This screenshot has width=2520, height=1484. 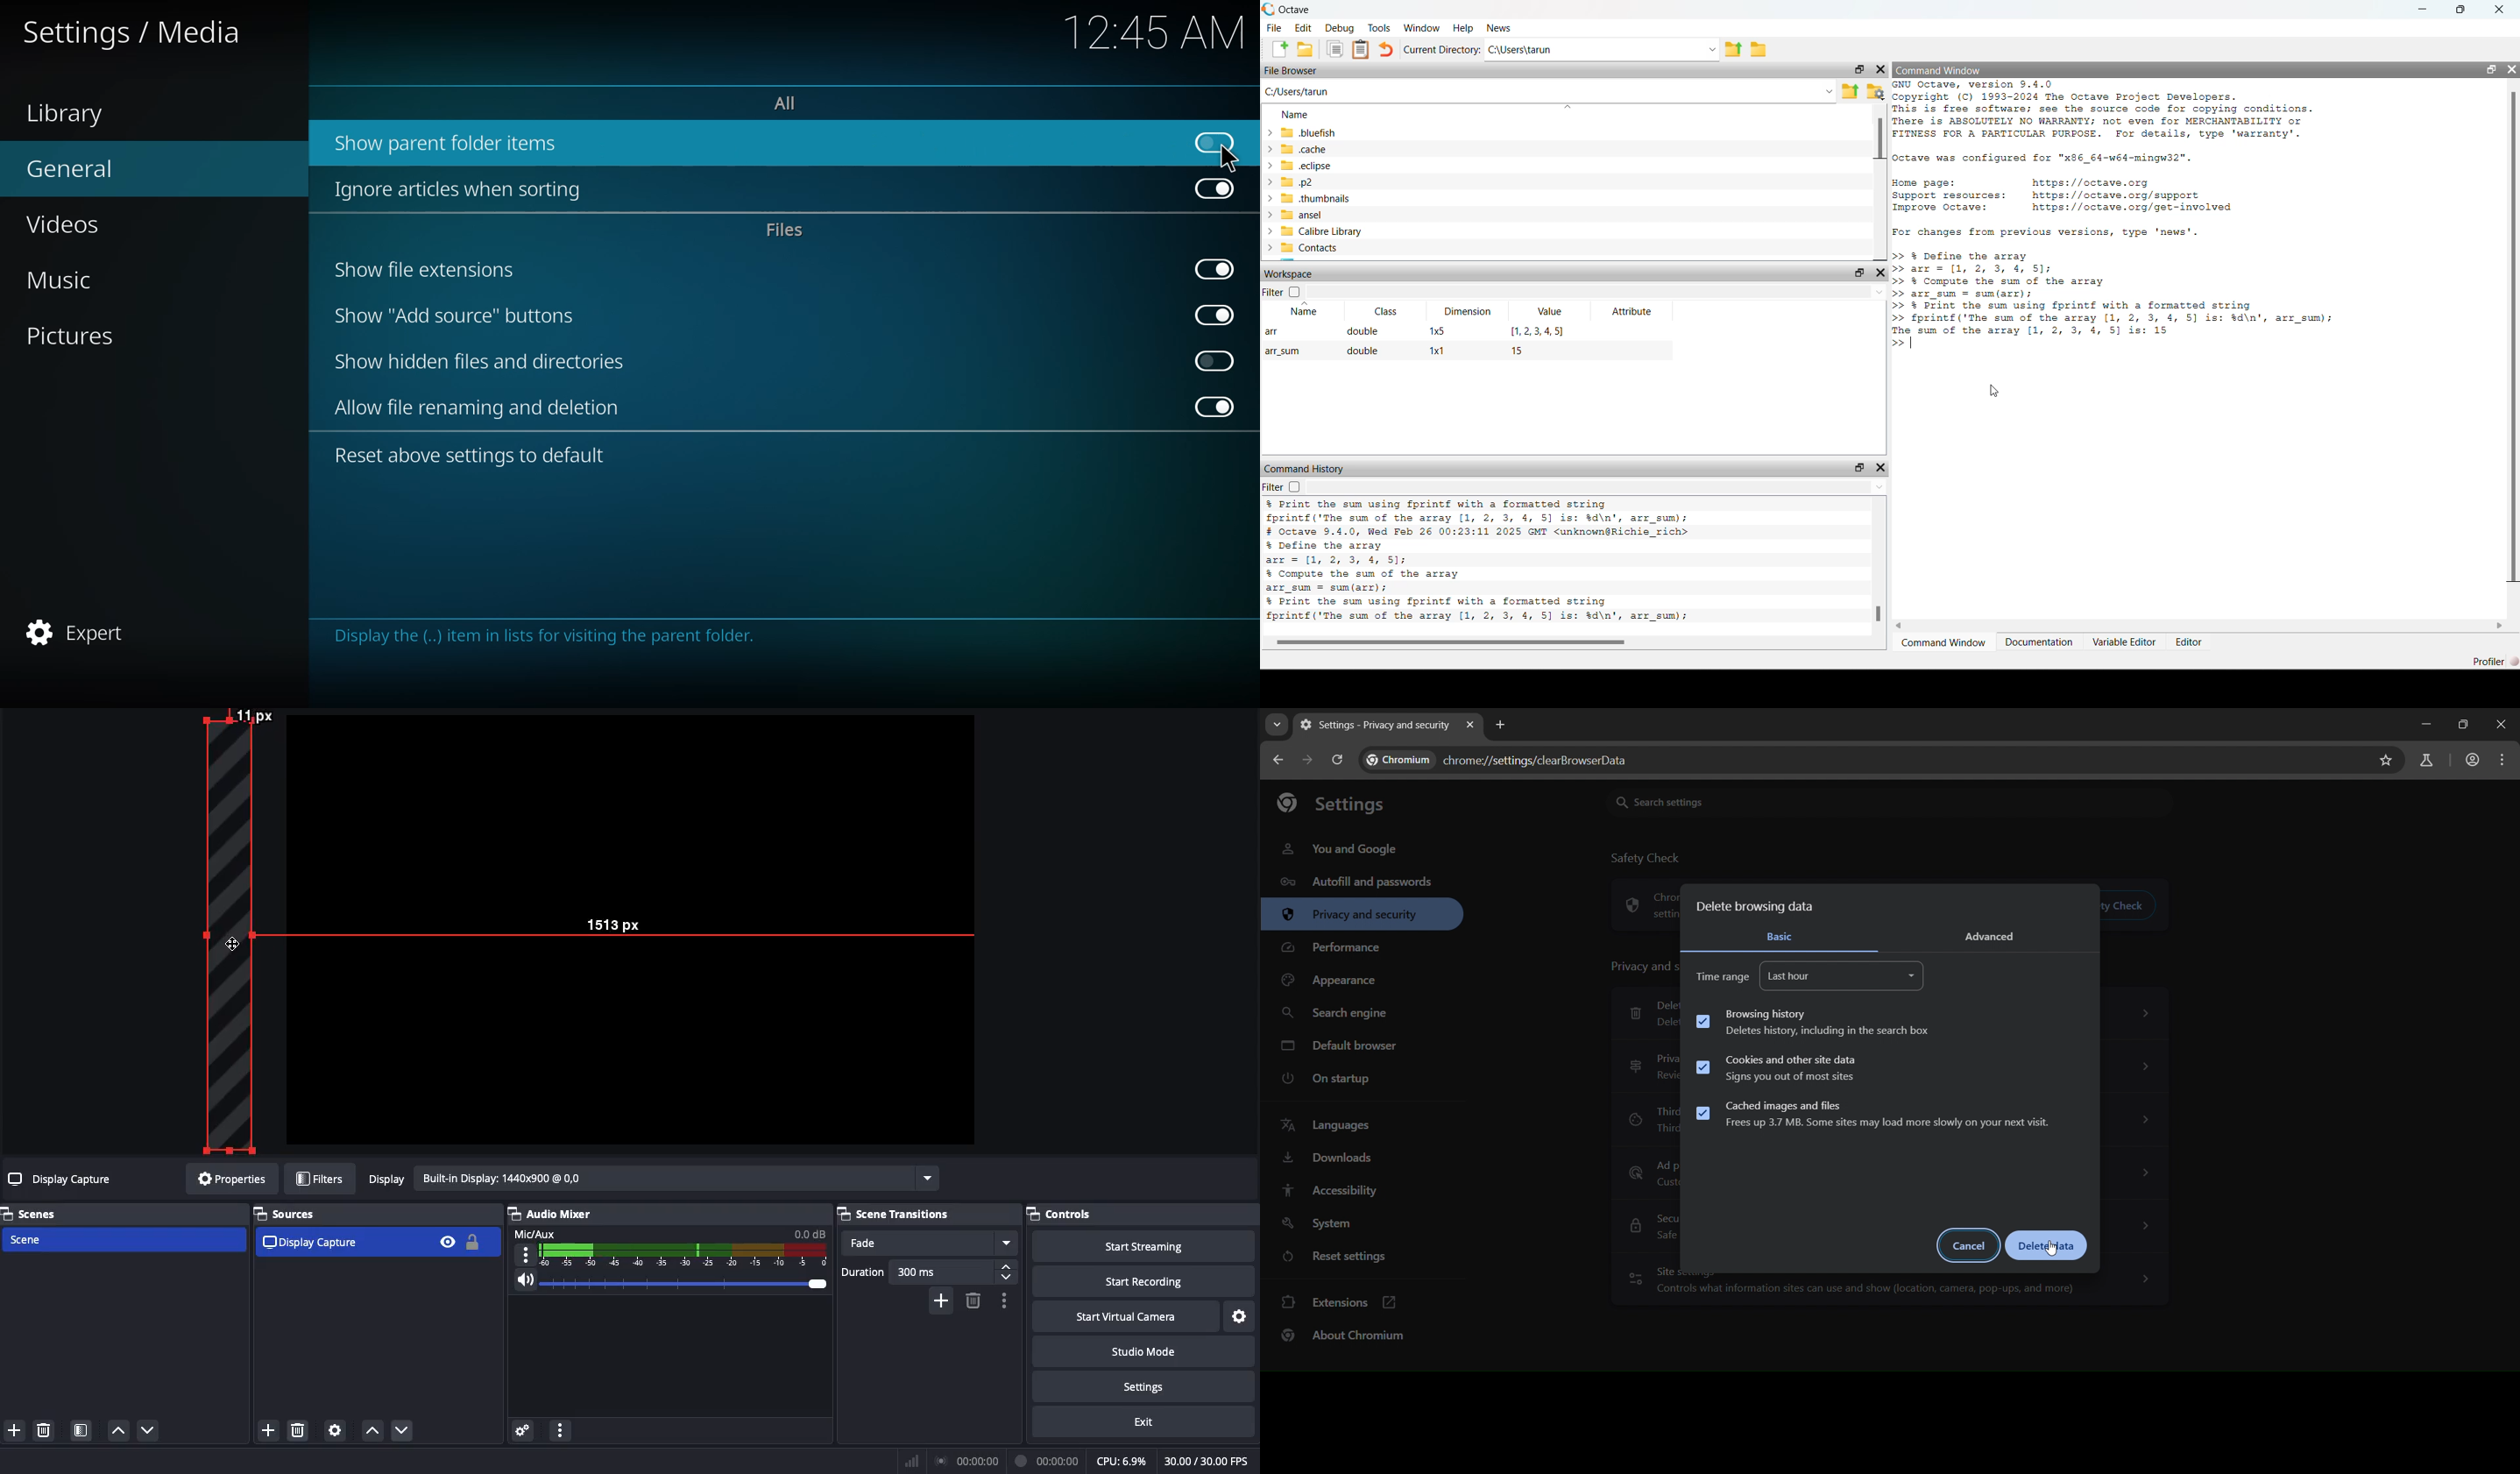 I want to click on pictures, so click(x=80, y=335).